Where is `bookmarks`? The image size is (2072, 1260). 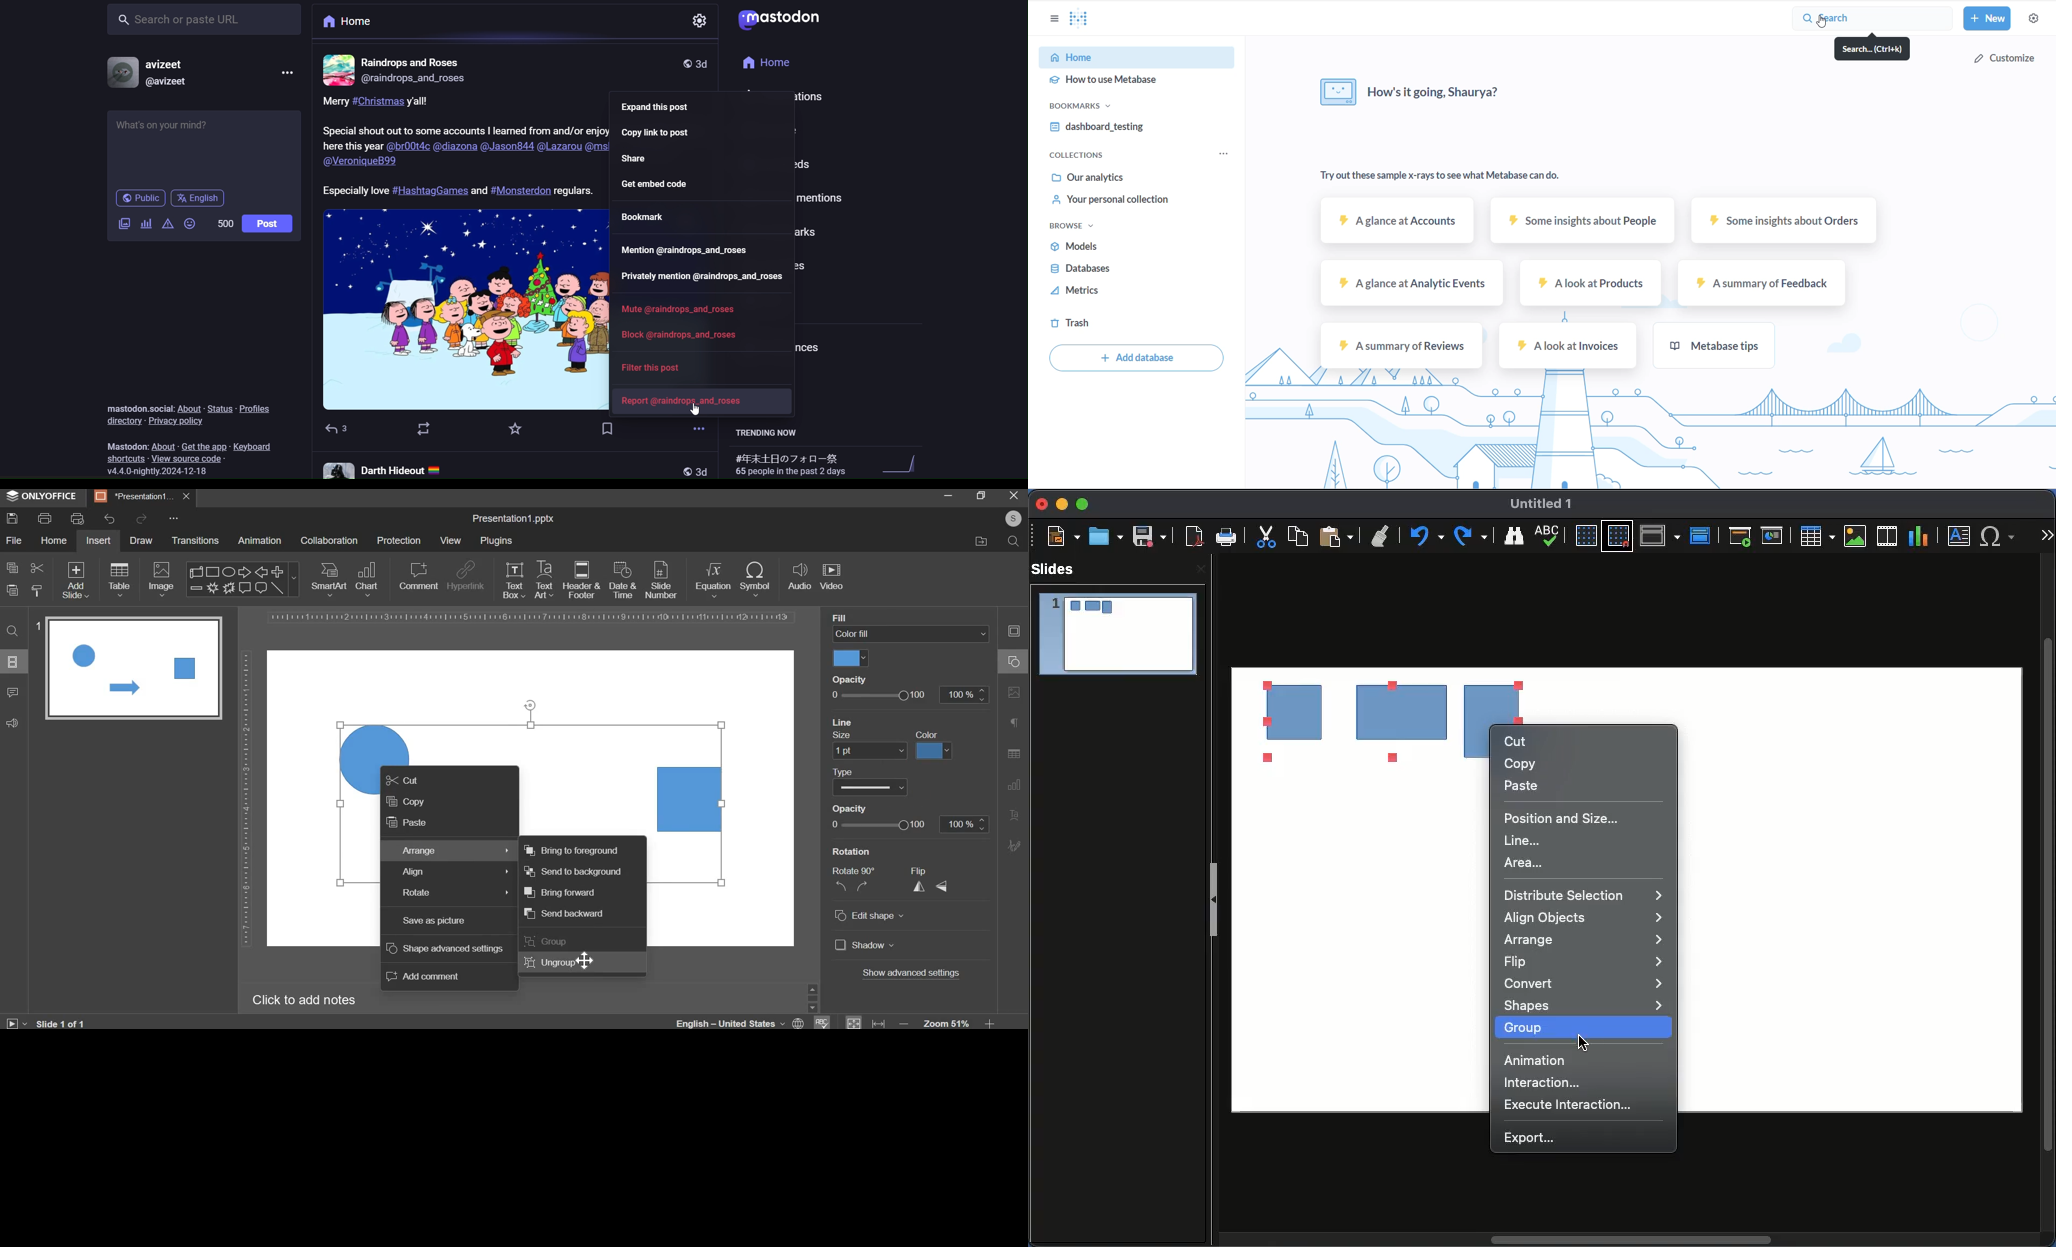
bookmarks is located at coordinates (1100, 109).